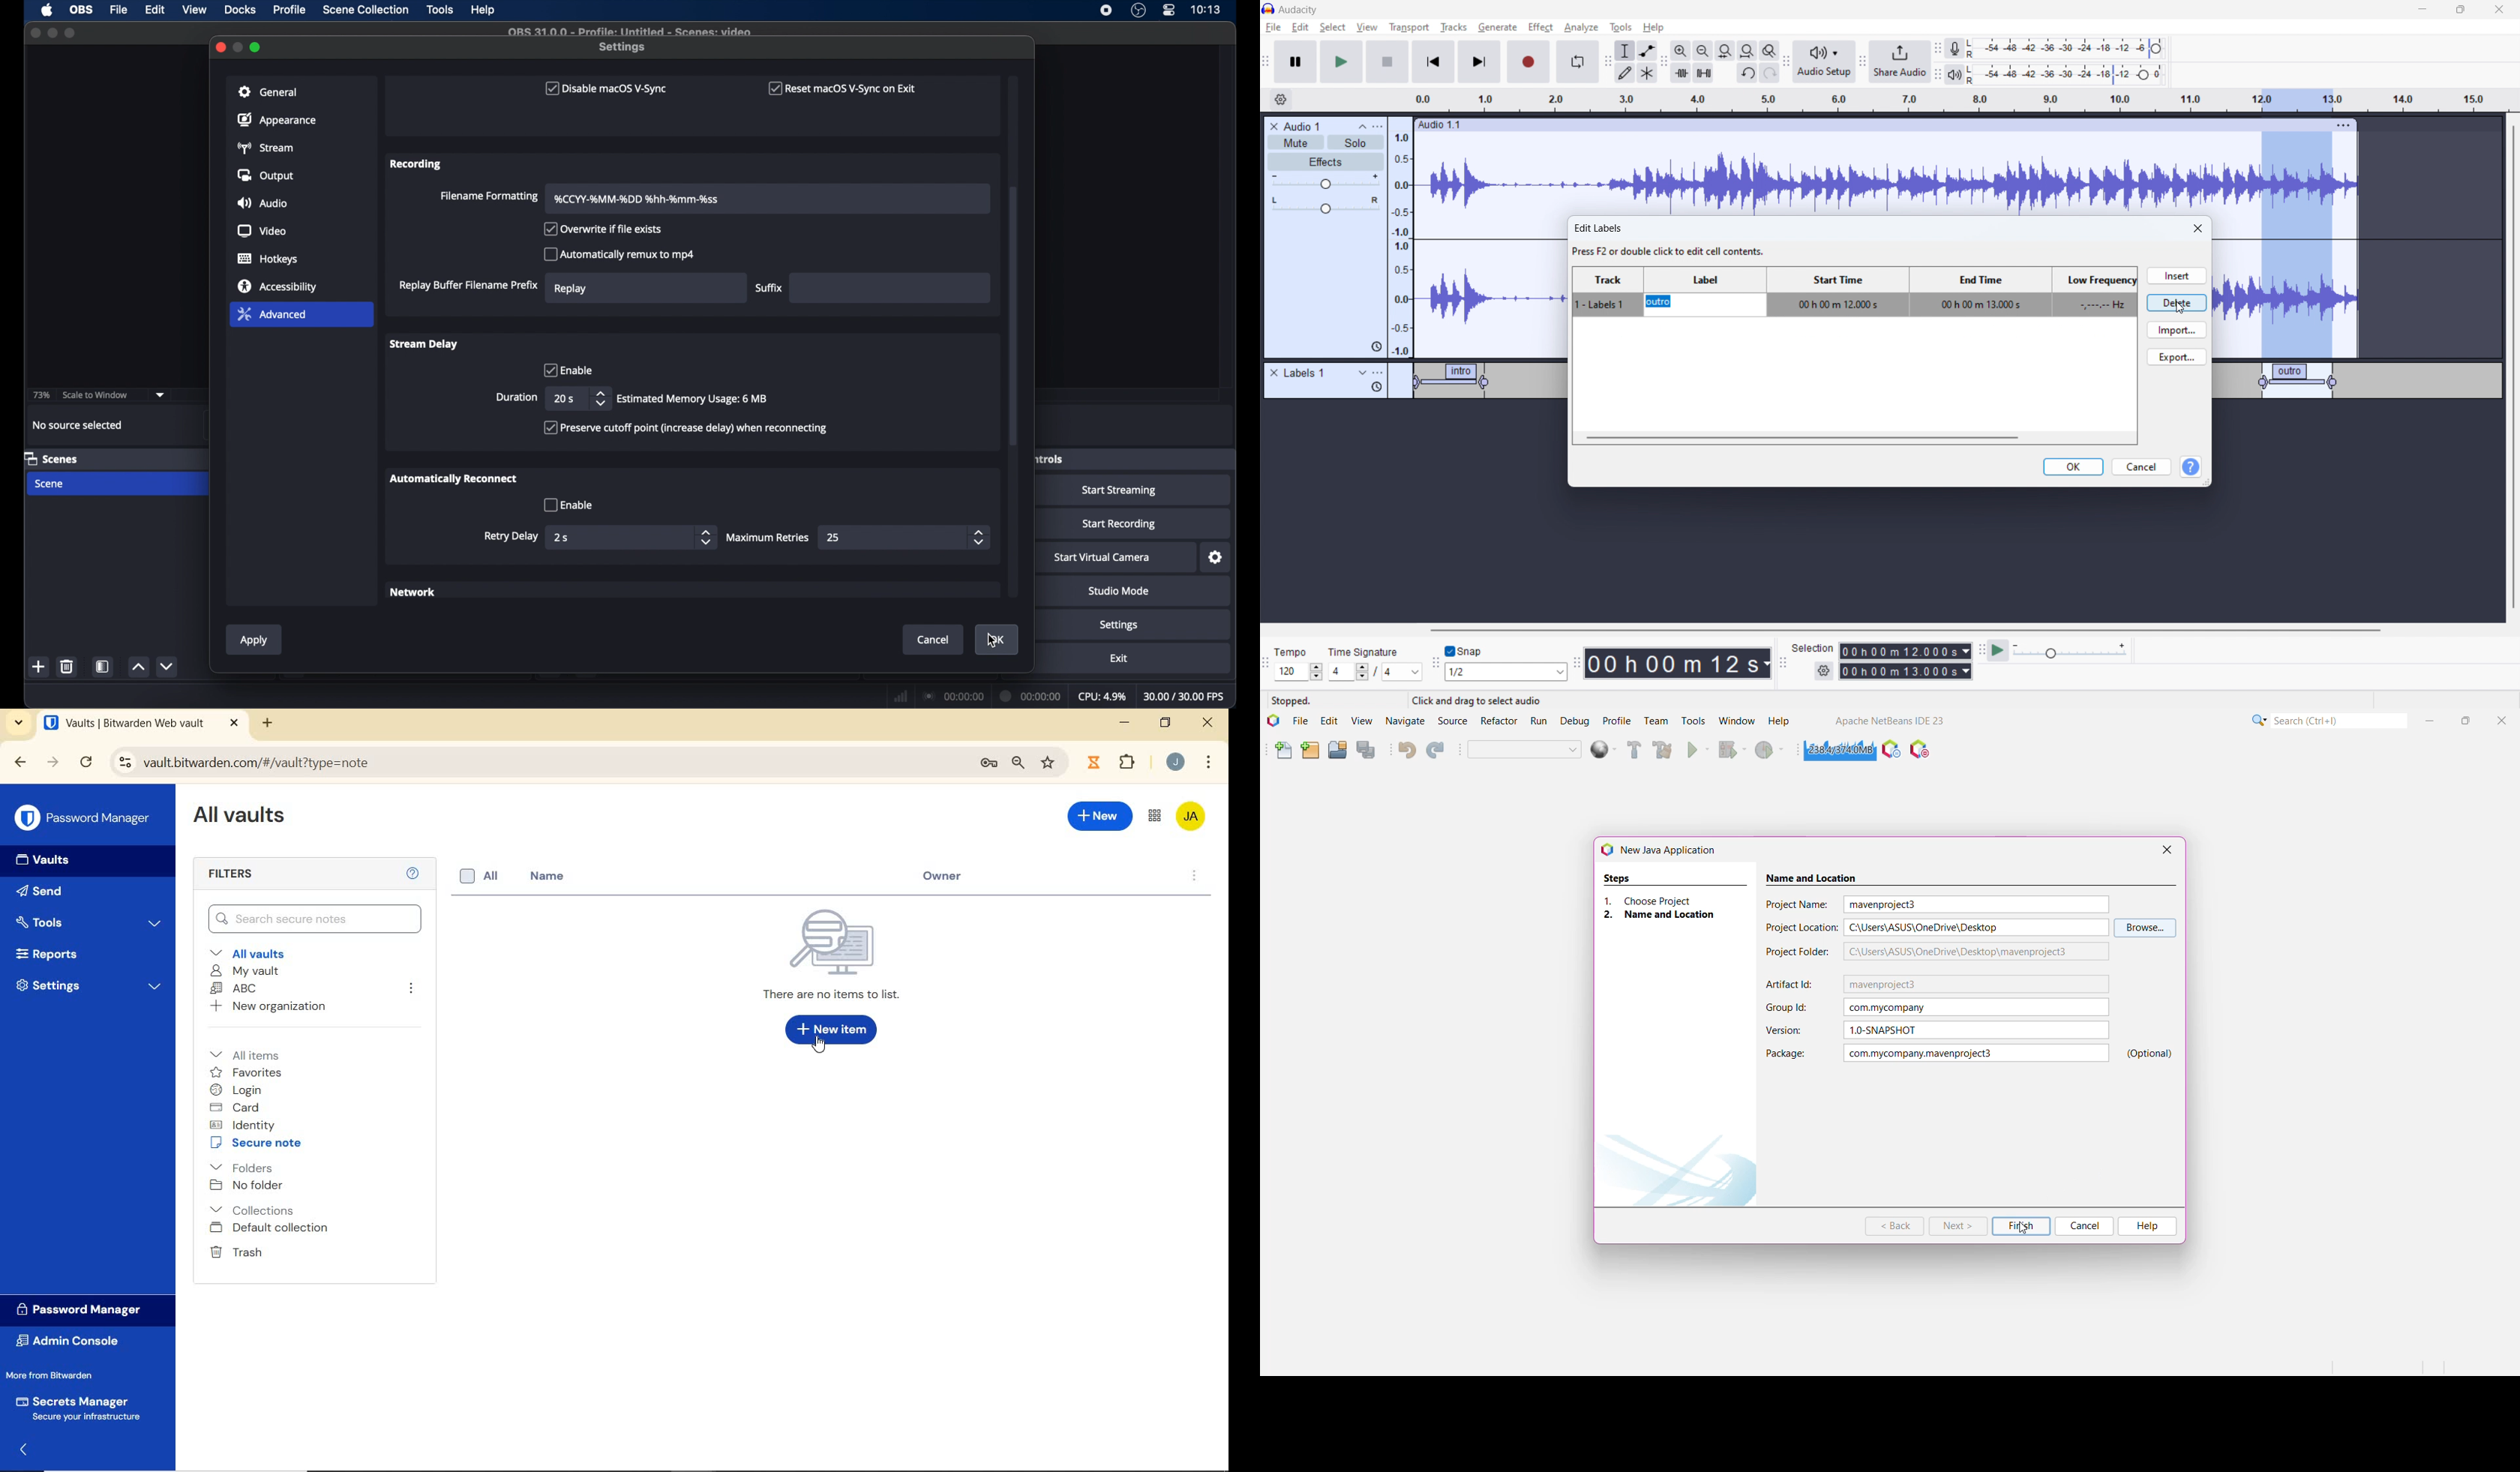 Image resolution: width=2520 pixels, height=1484 pixels. Describe the element at coordinates (1209, 761) in the screenshot. I see `customize Google chrome` at that location.